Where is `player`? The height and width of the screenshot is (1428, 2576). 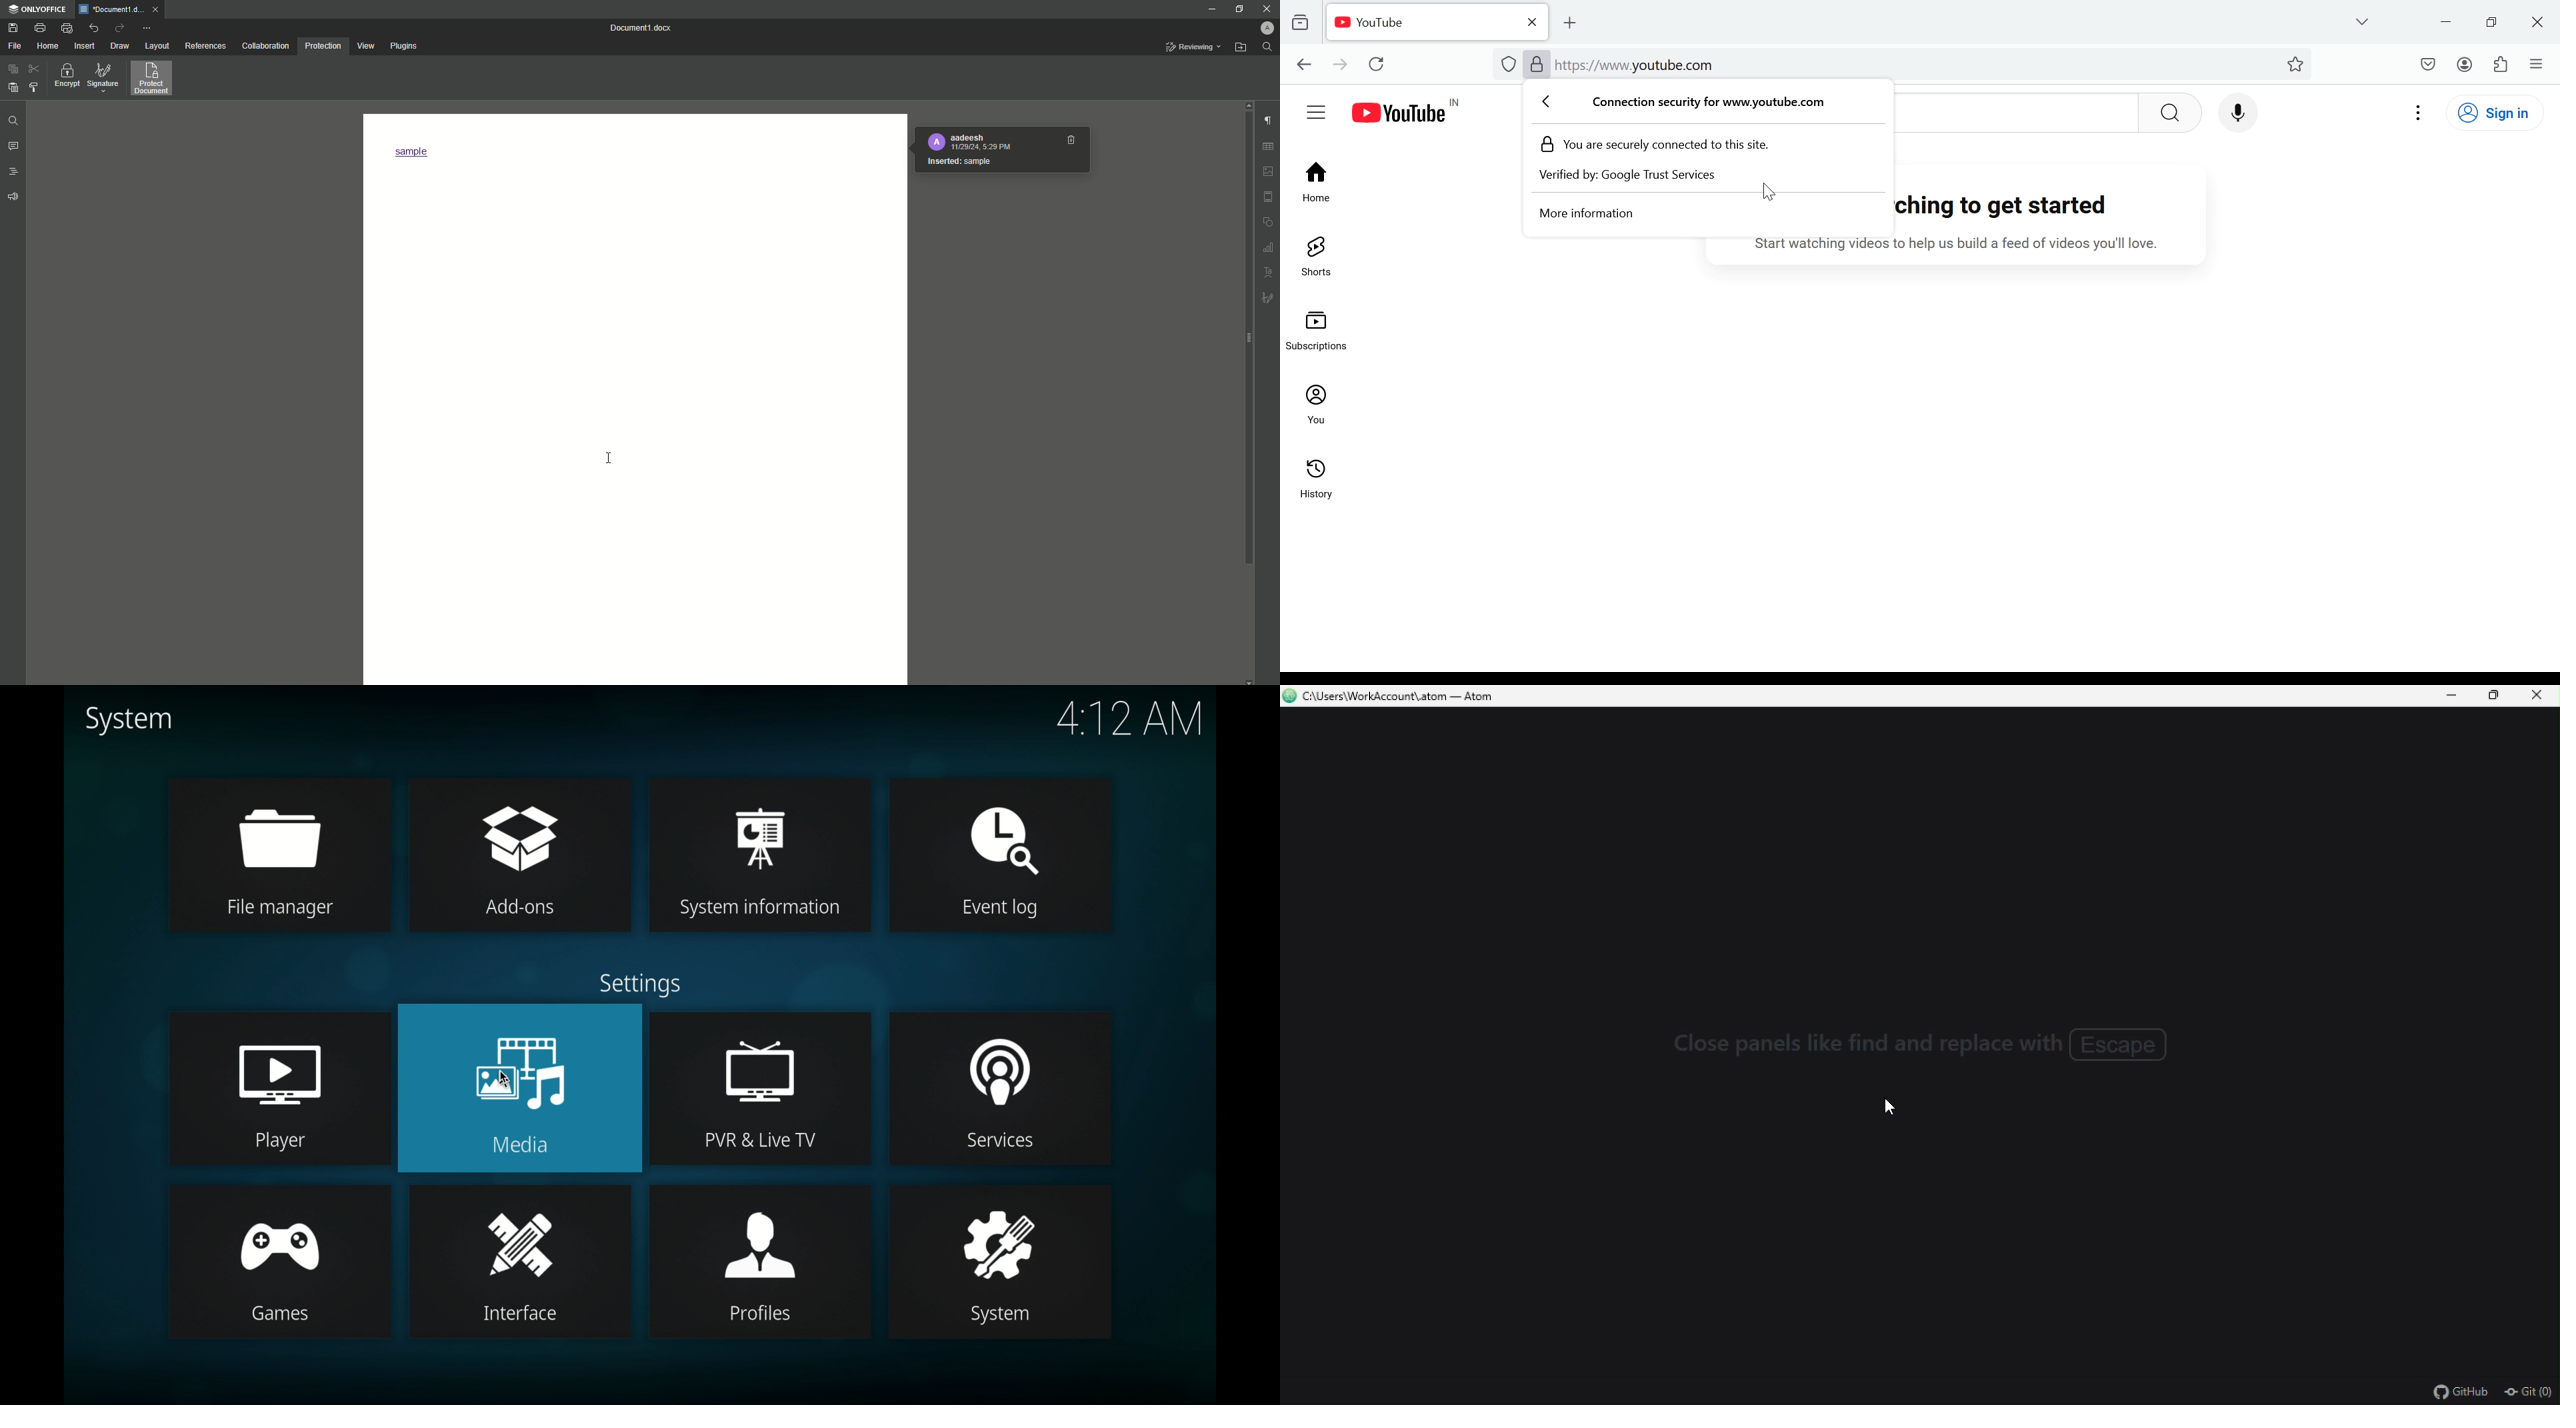
player is located at coordinates (283, 1058).